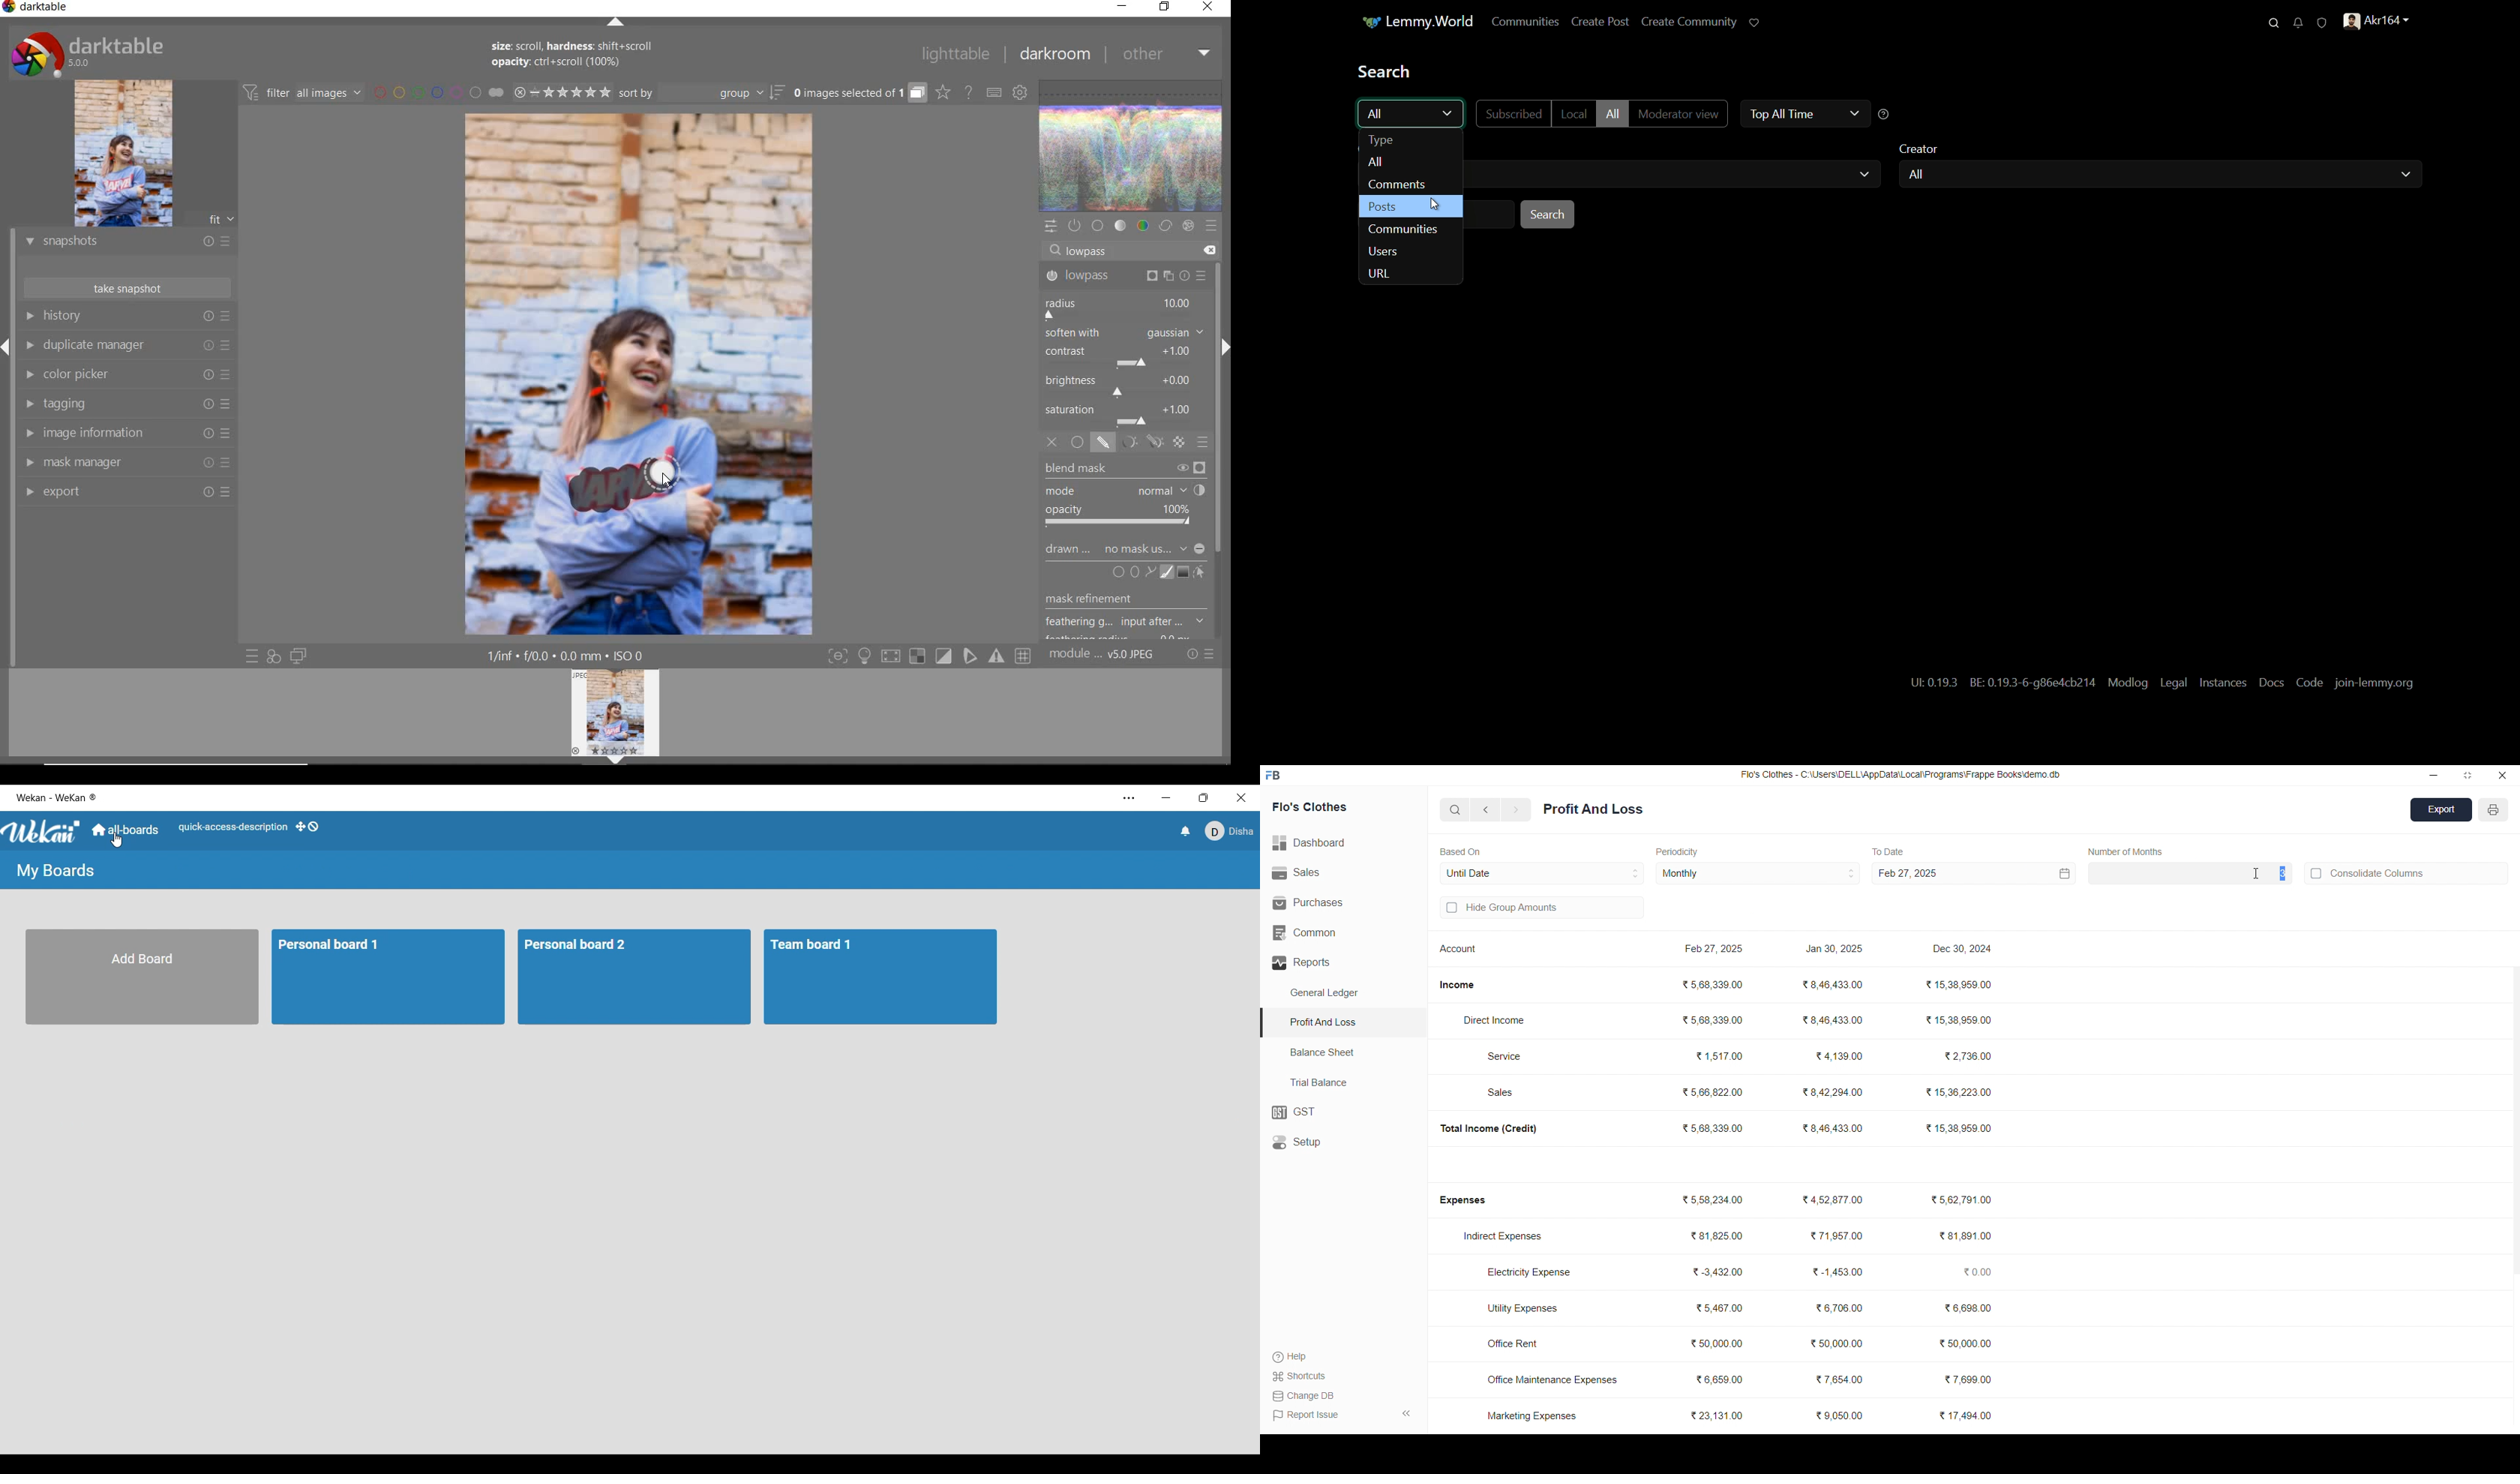 This screenshot has height=1484, width=2520. Describe the element at coordinates (1316, 843) in the screenshot. I see `Dashboard` at that location.